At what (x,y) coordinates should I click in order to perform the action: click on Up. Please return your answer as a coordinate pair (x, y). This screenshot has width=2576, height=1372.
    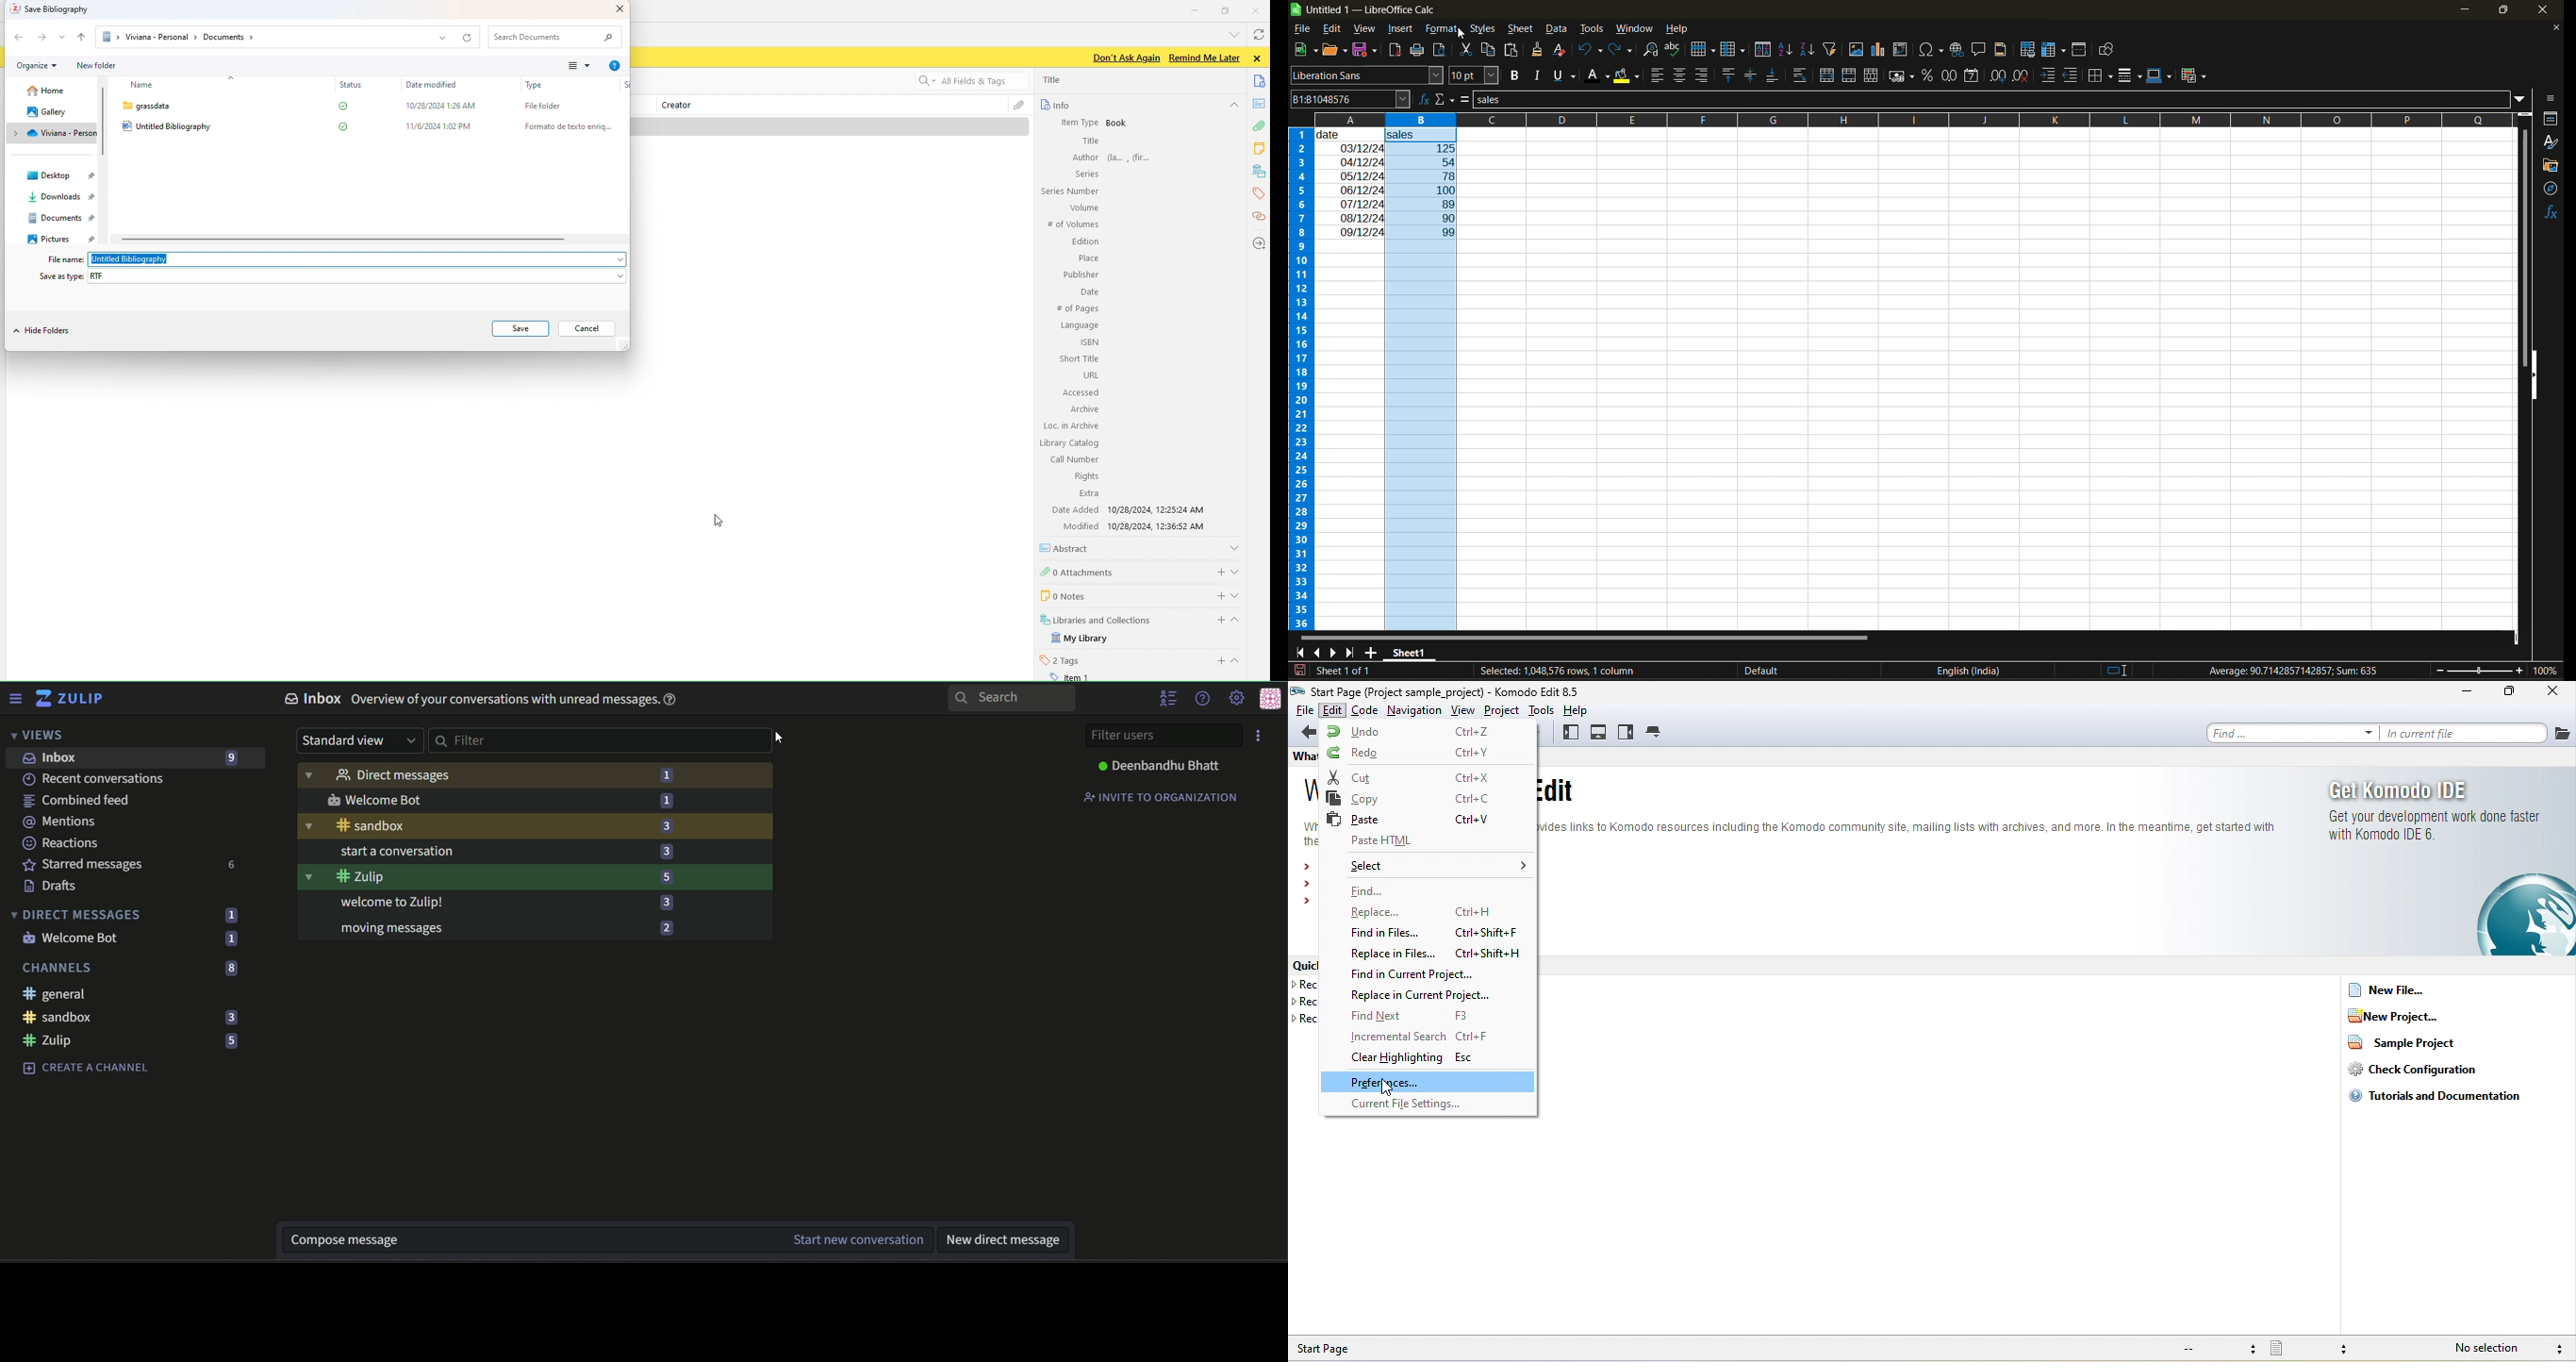
    Looking at the image, I should click on (83, 36).